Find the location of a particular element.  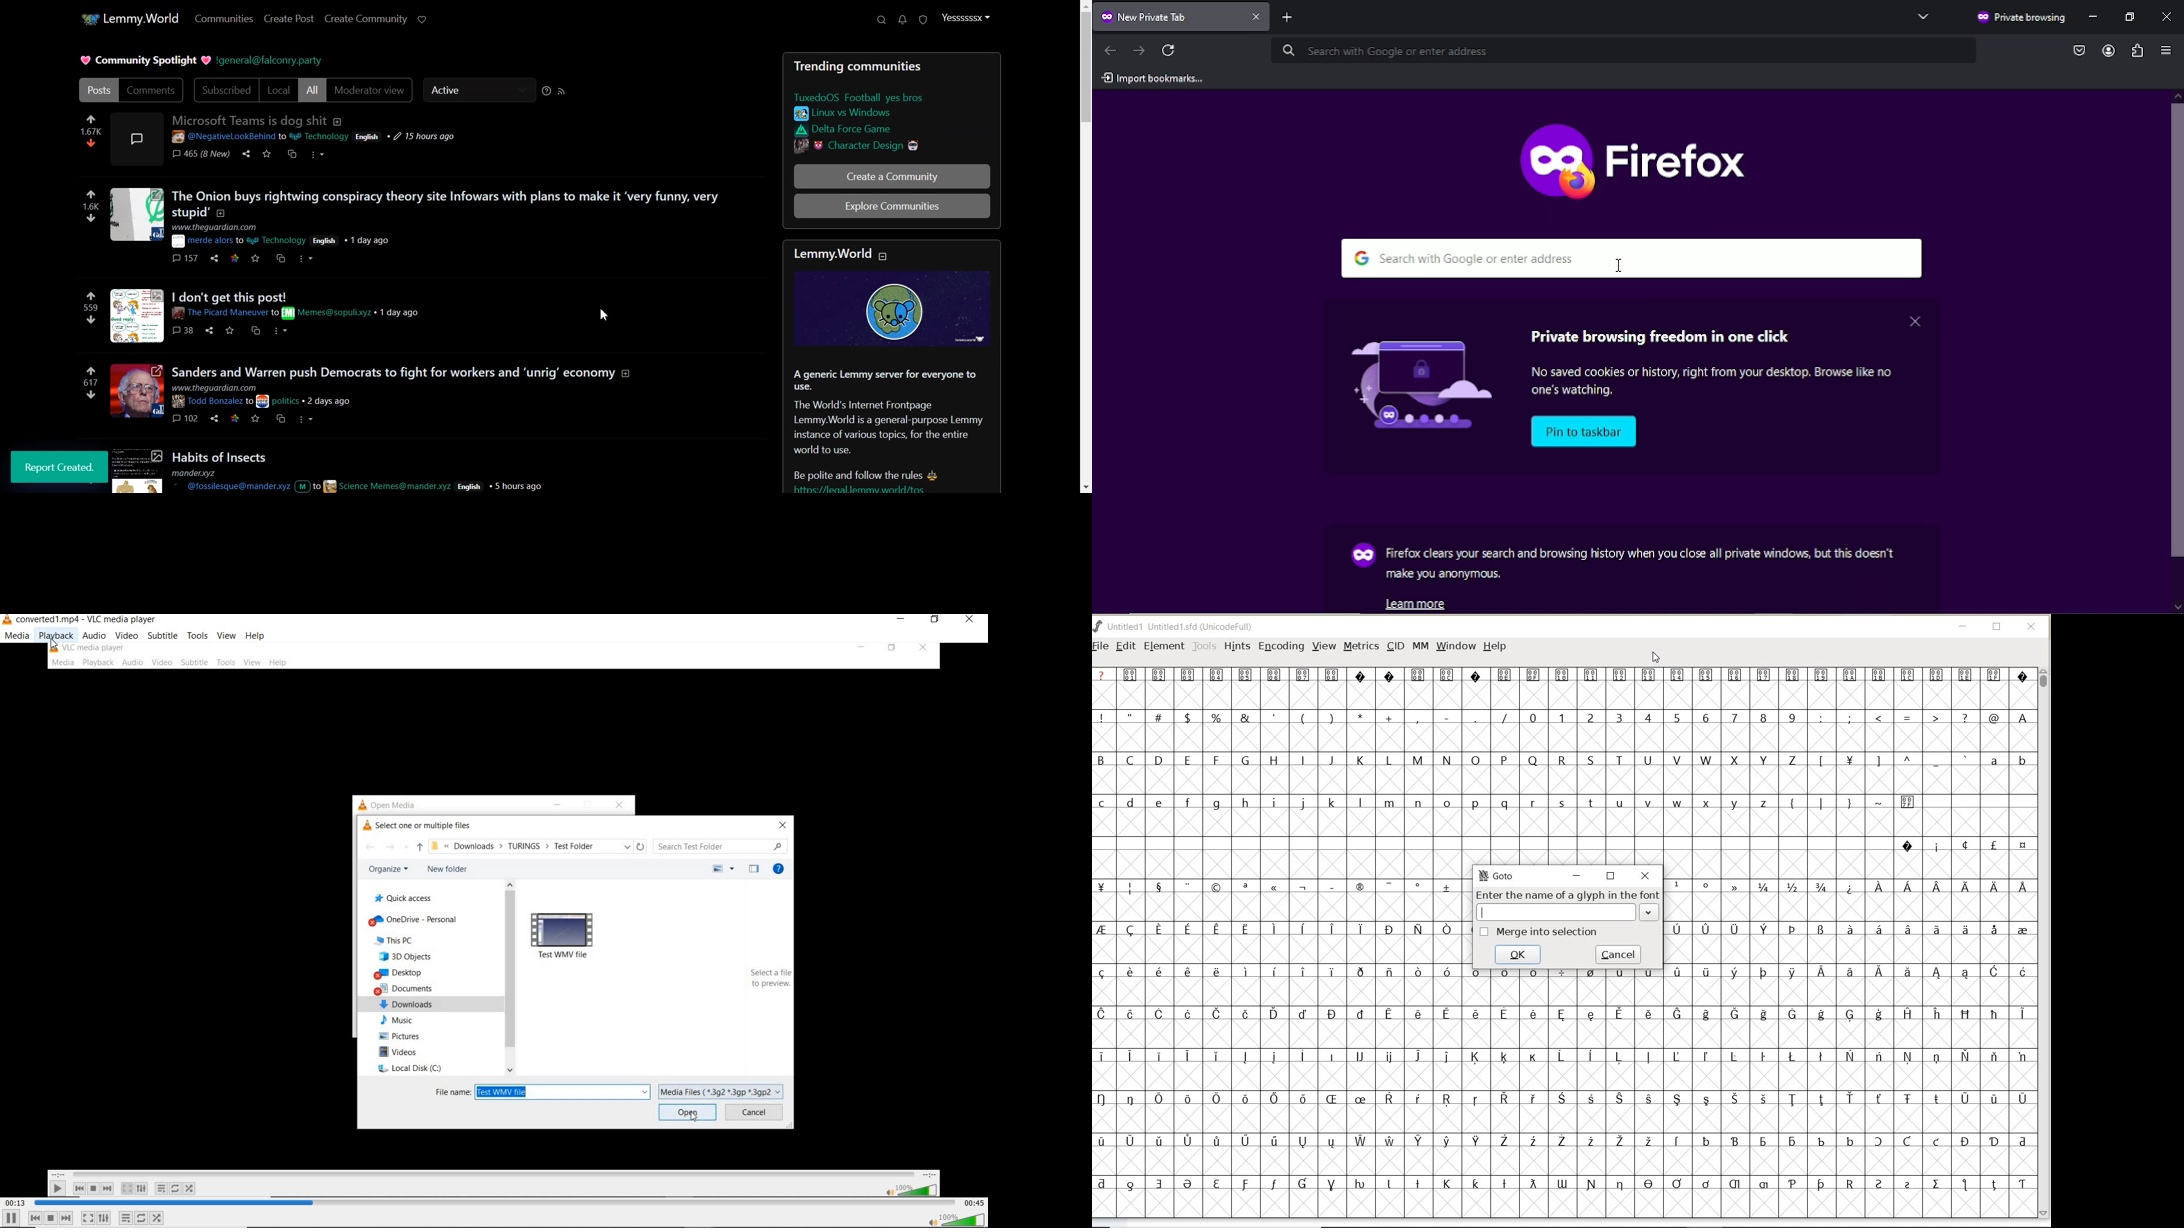

RSS is located at coordinates (562, 90).